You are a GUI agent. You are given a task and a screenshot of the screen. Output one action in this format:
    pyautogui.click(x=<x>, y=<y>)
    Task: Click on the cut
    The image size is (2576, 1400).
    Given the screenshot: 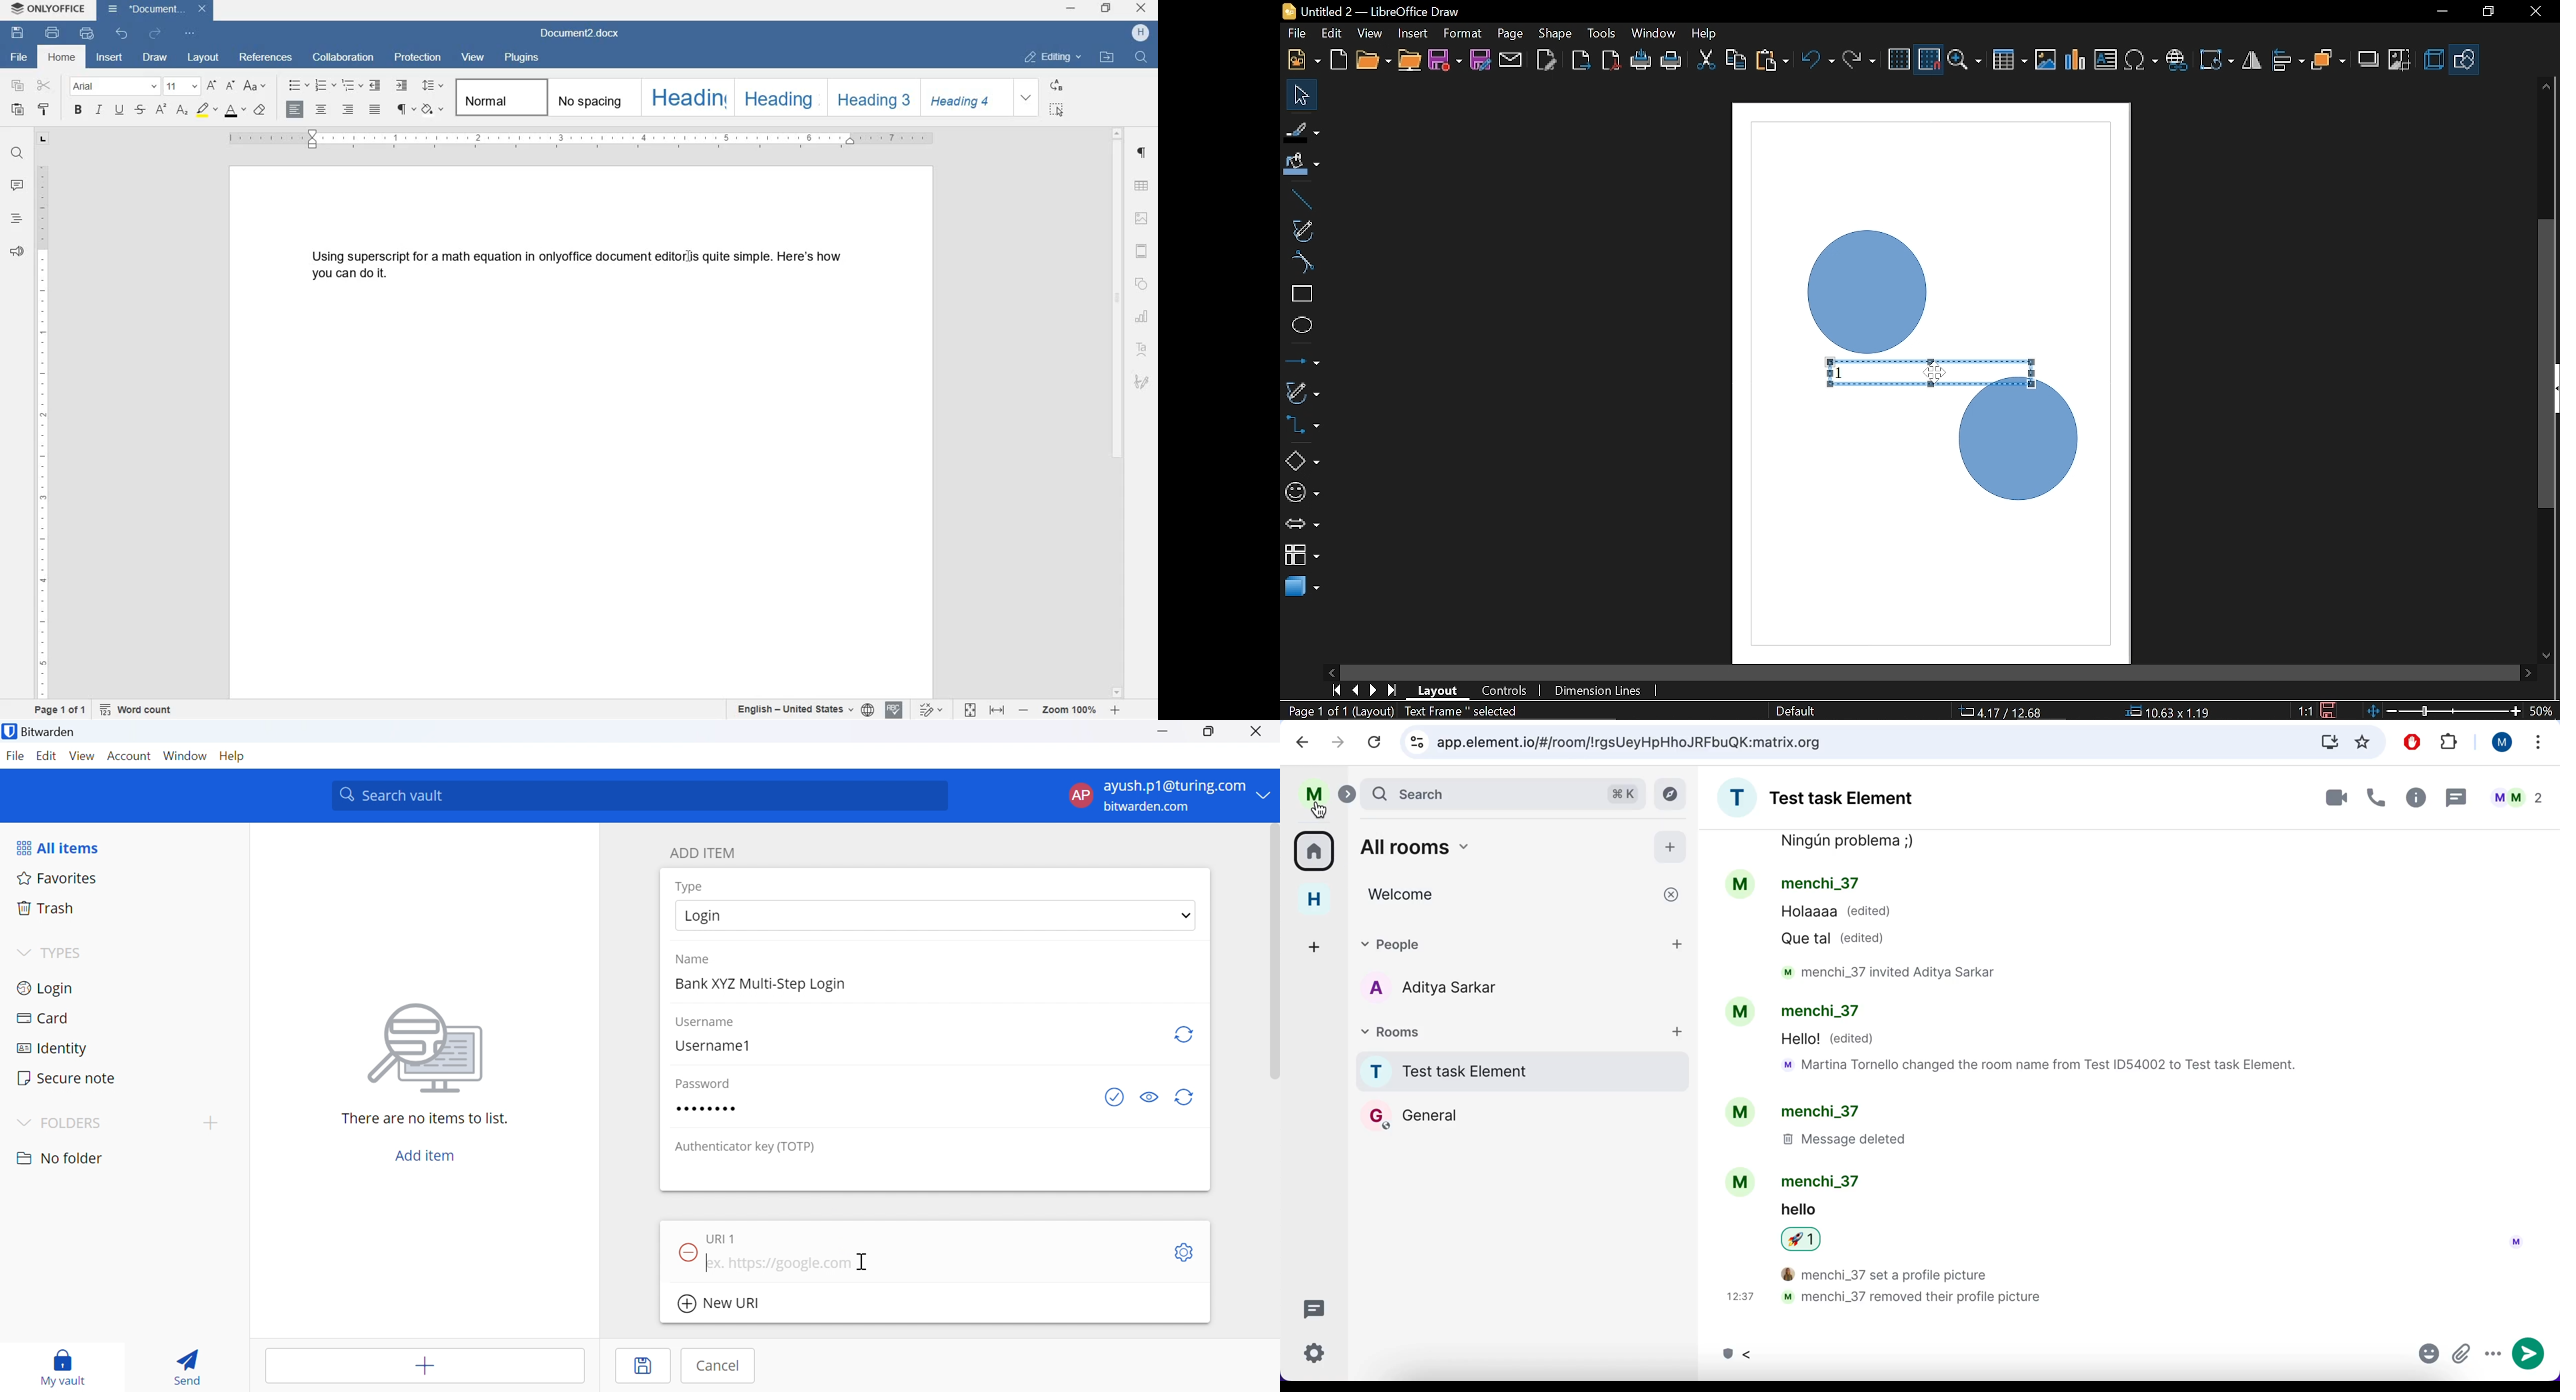 What is the action you would take?
    pyautogui.click(x=45, y=85)
    